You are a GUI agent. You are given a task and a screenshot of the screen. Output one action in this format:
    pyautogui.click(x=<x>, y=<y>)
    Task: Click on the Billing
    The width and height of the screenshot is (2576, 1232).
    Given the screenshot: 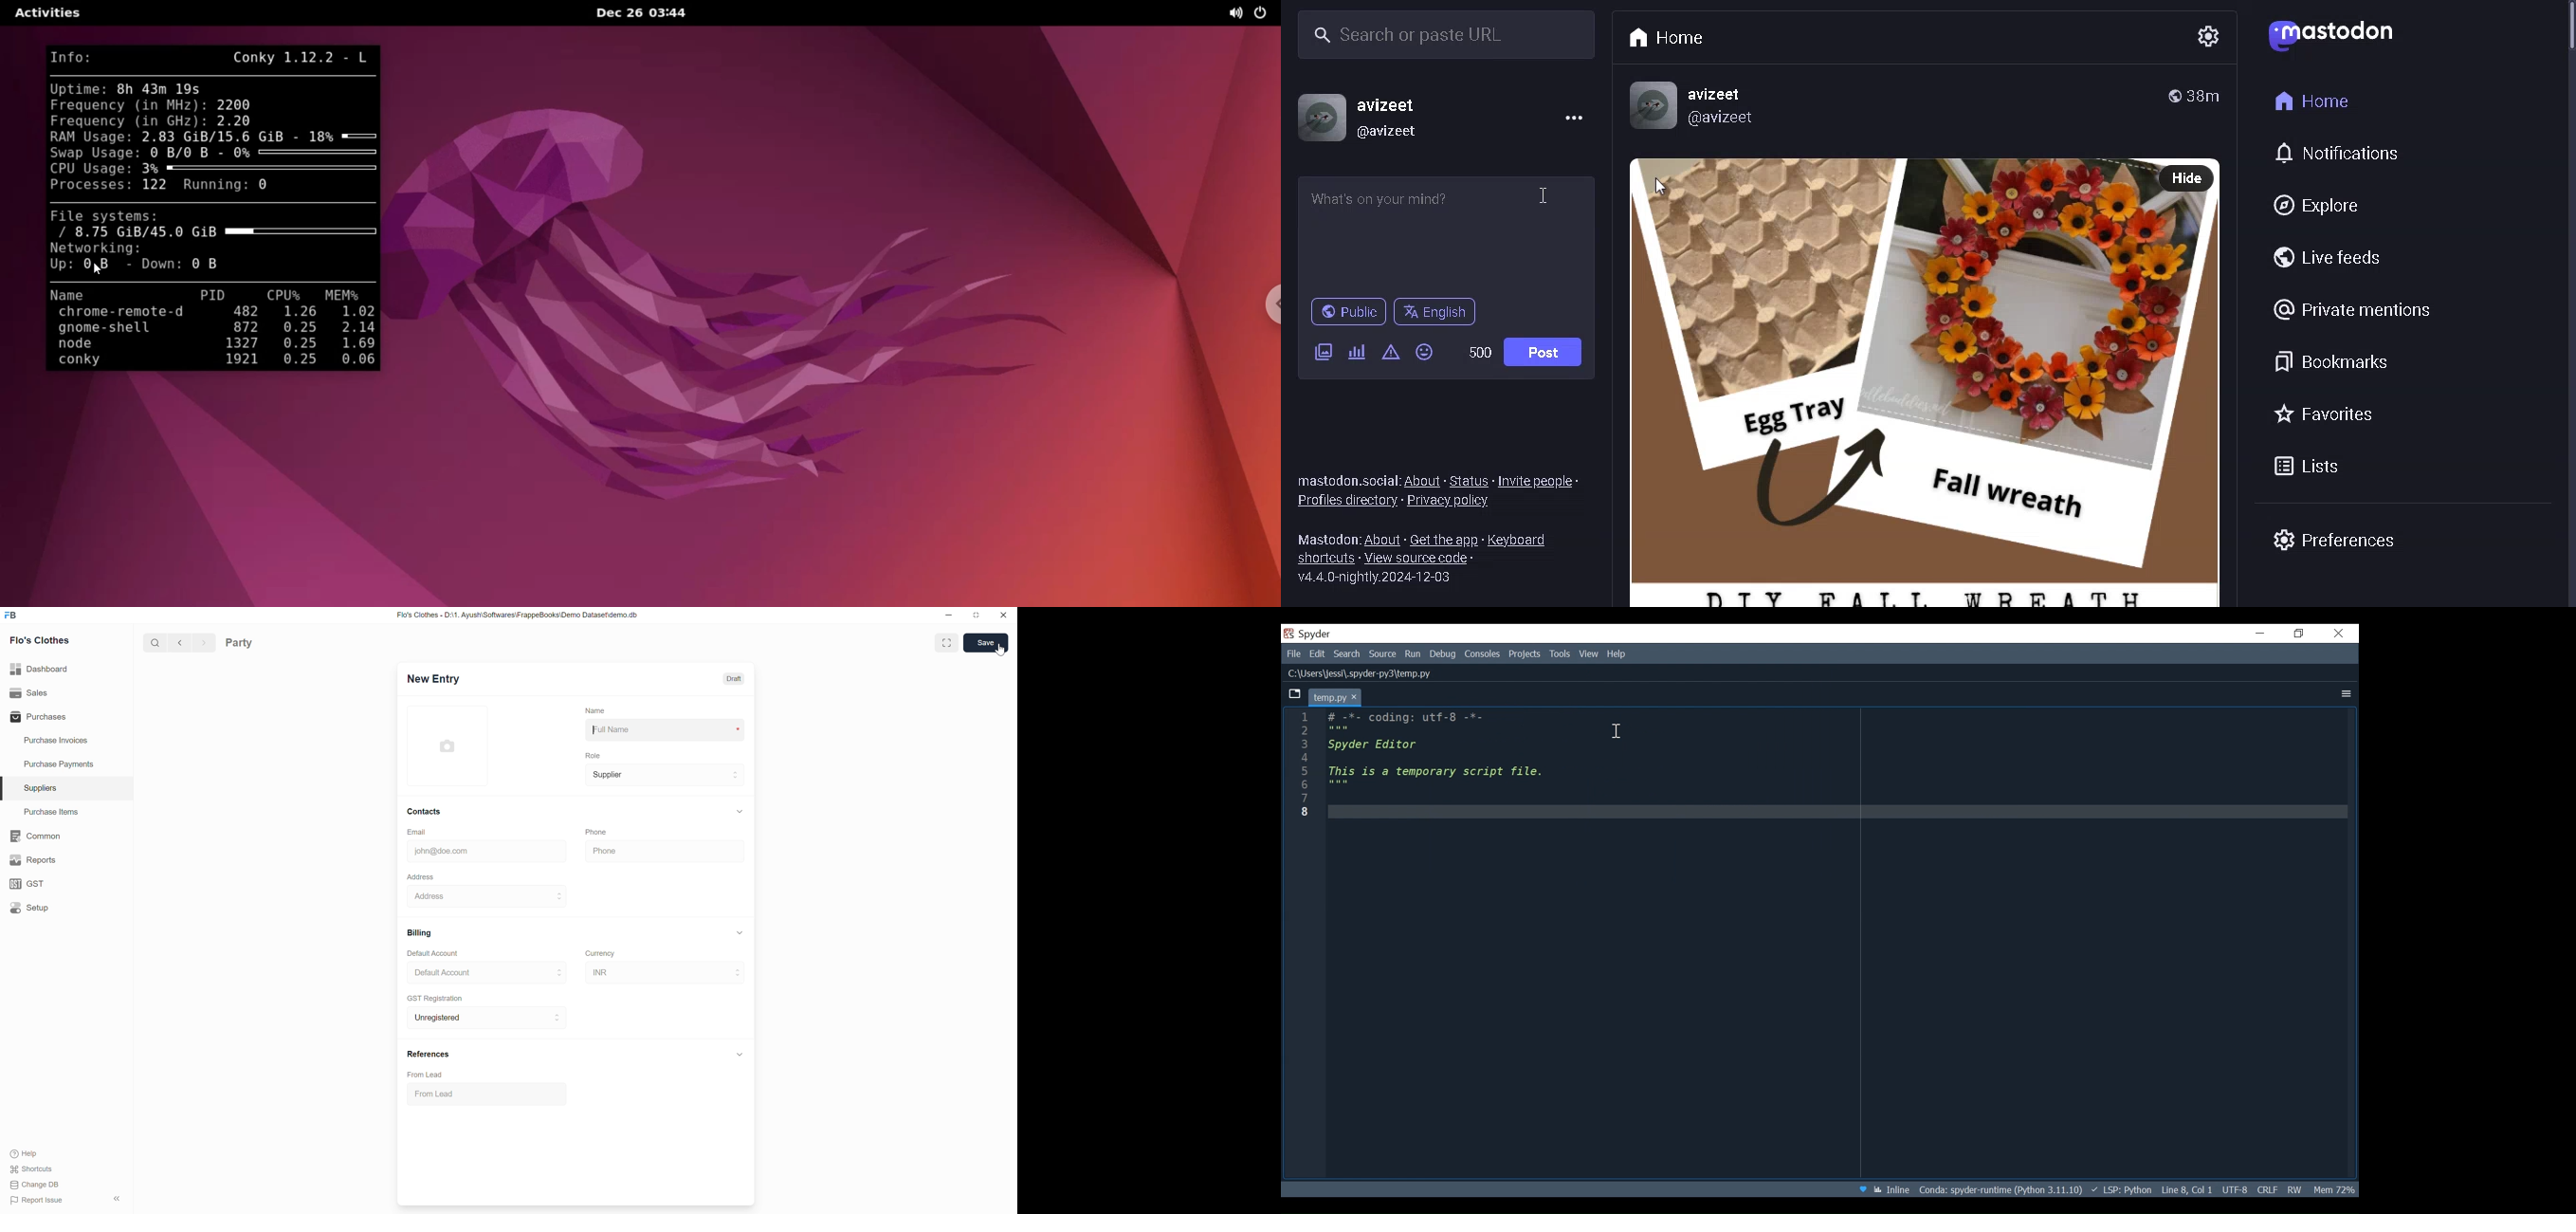 What is the action you would take?
    pyautogui.click(x=420, y=933)
    